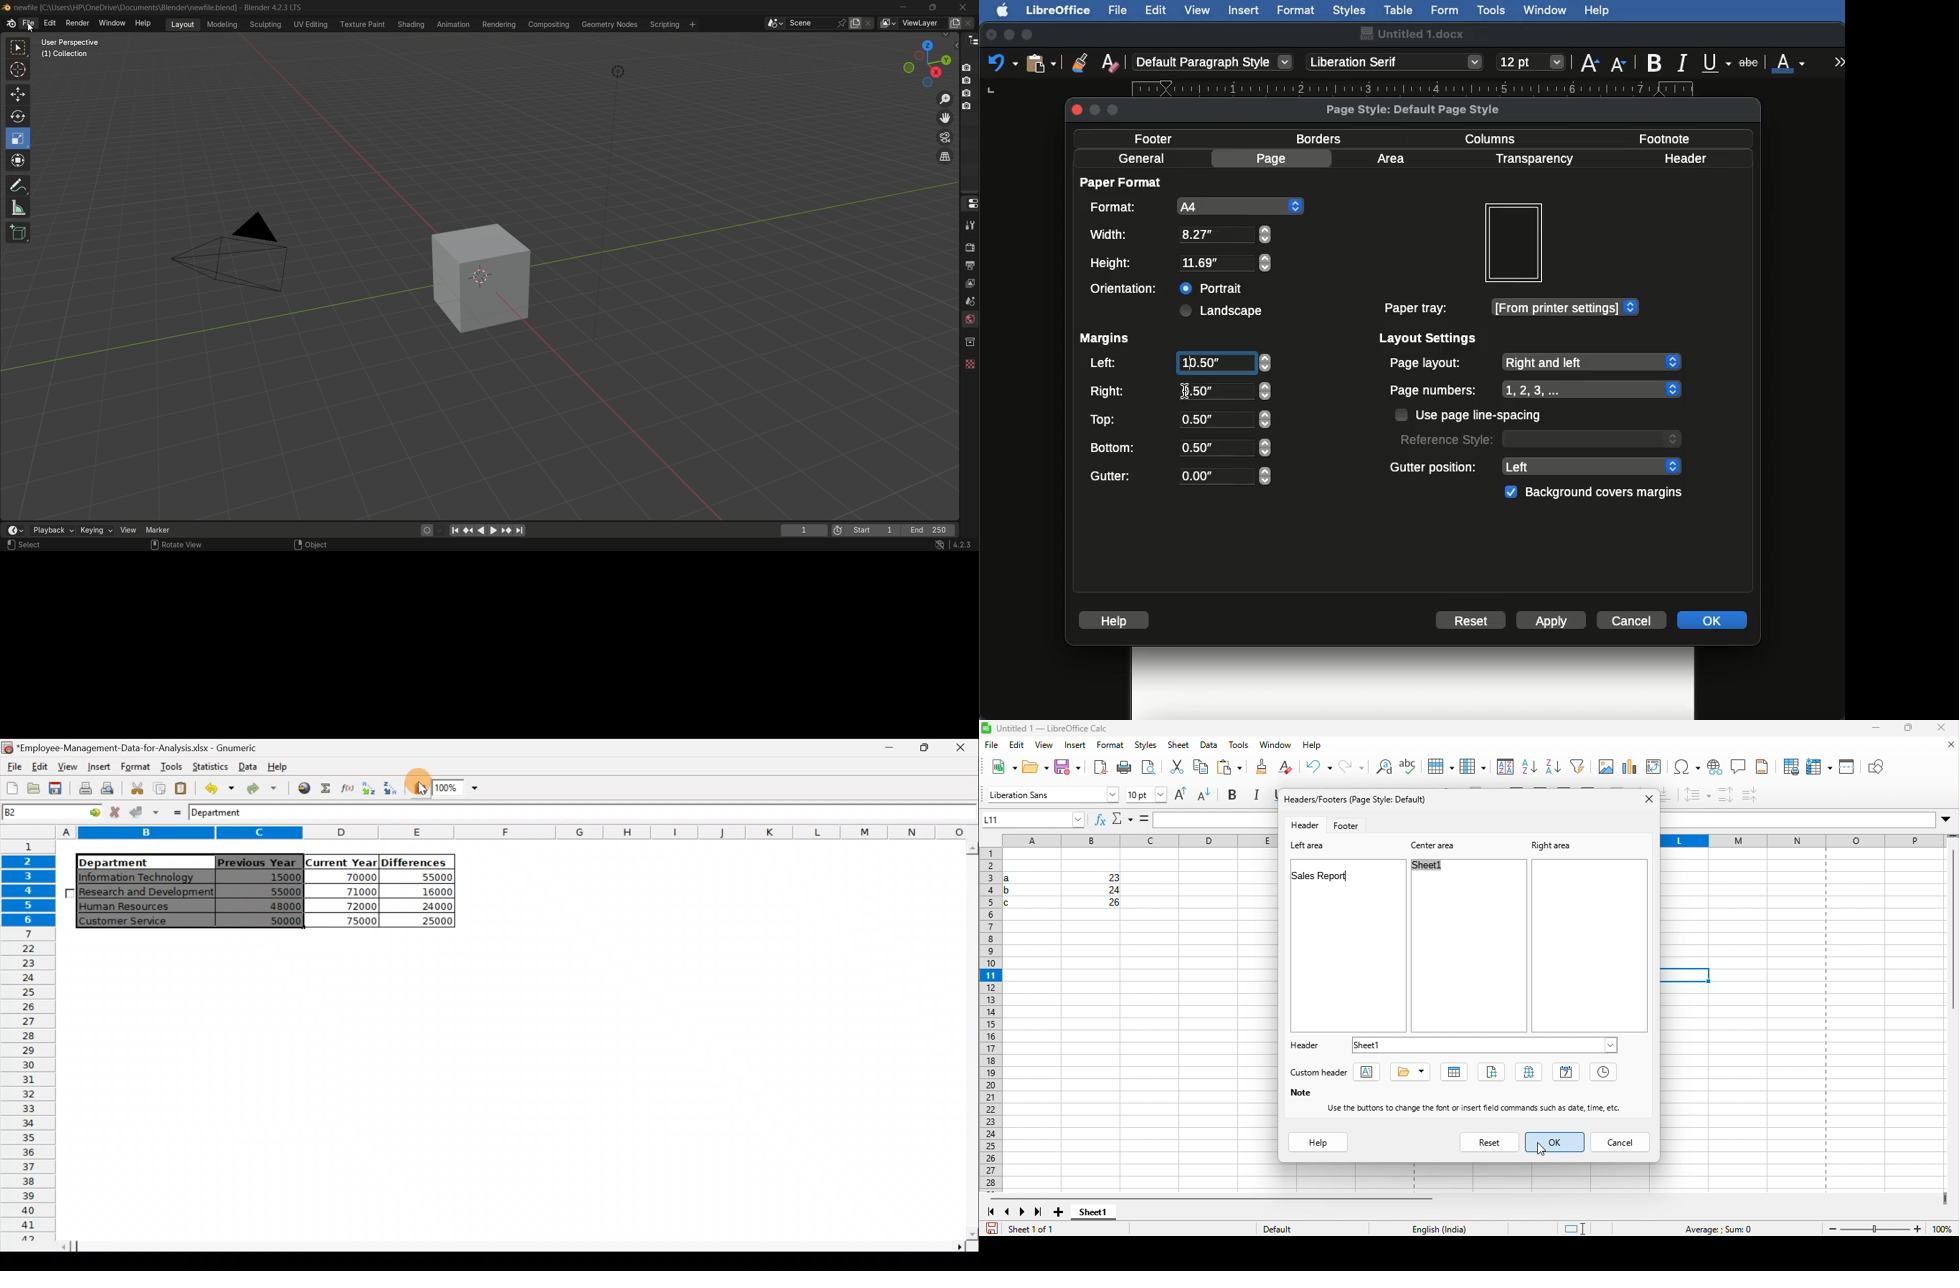  What do you see at coordinates (1634, 619) in the screenshot?
I see `Cancel` at bounding box center [1634, 619].